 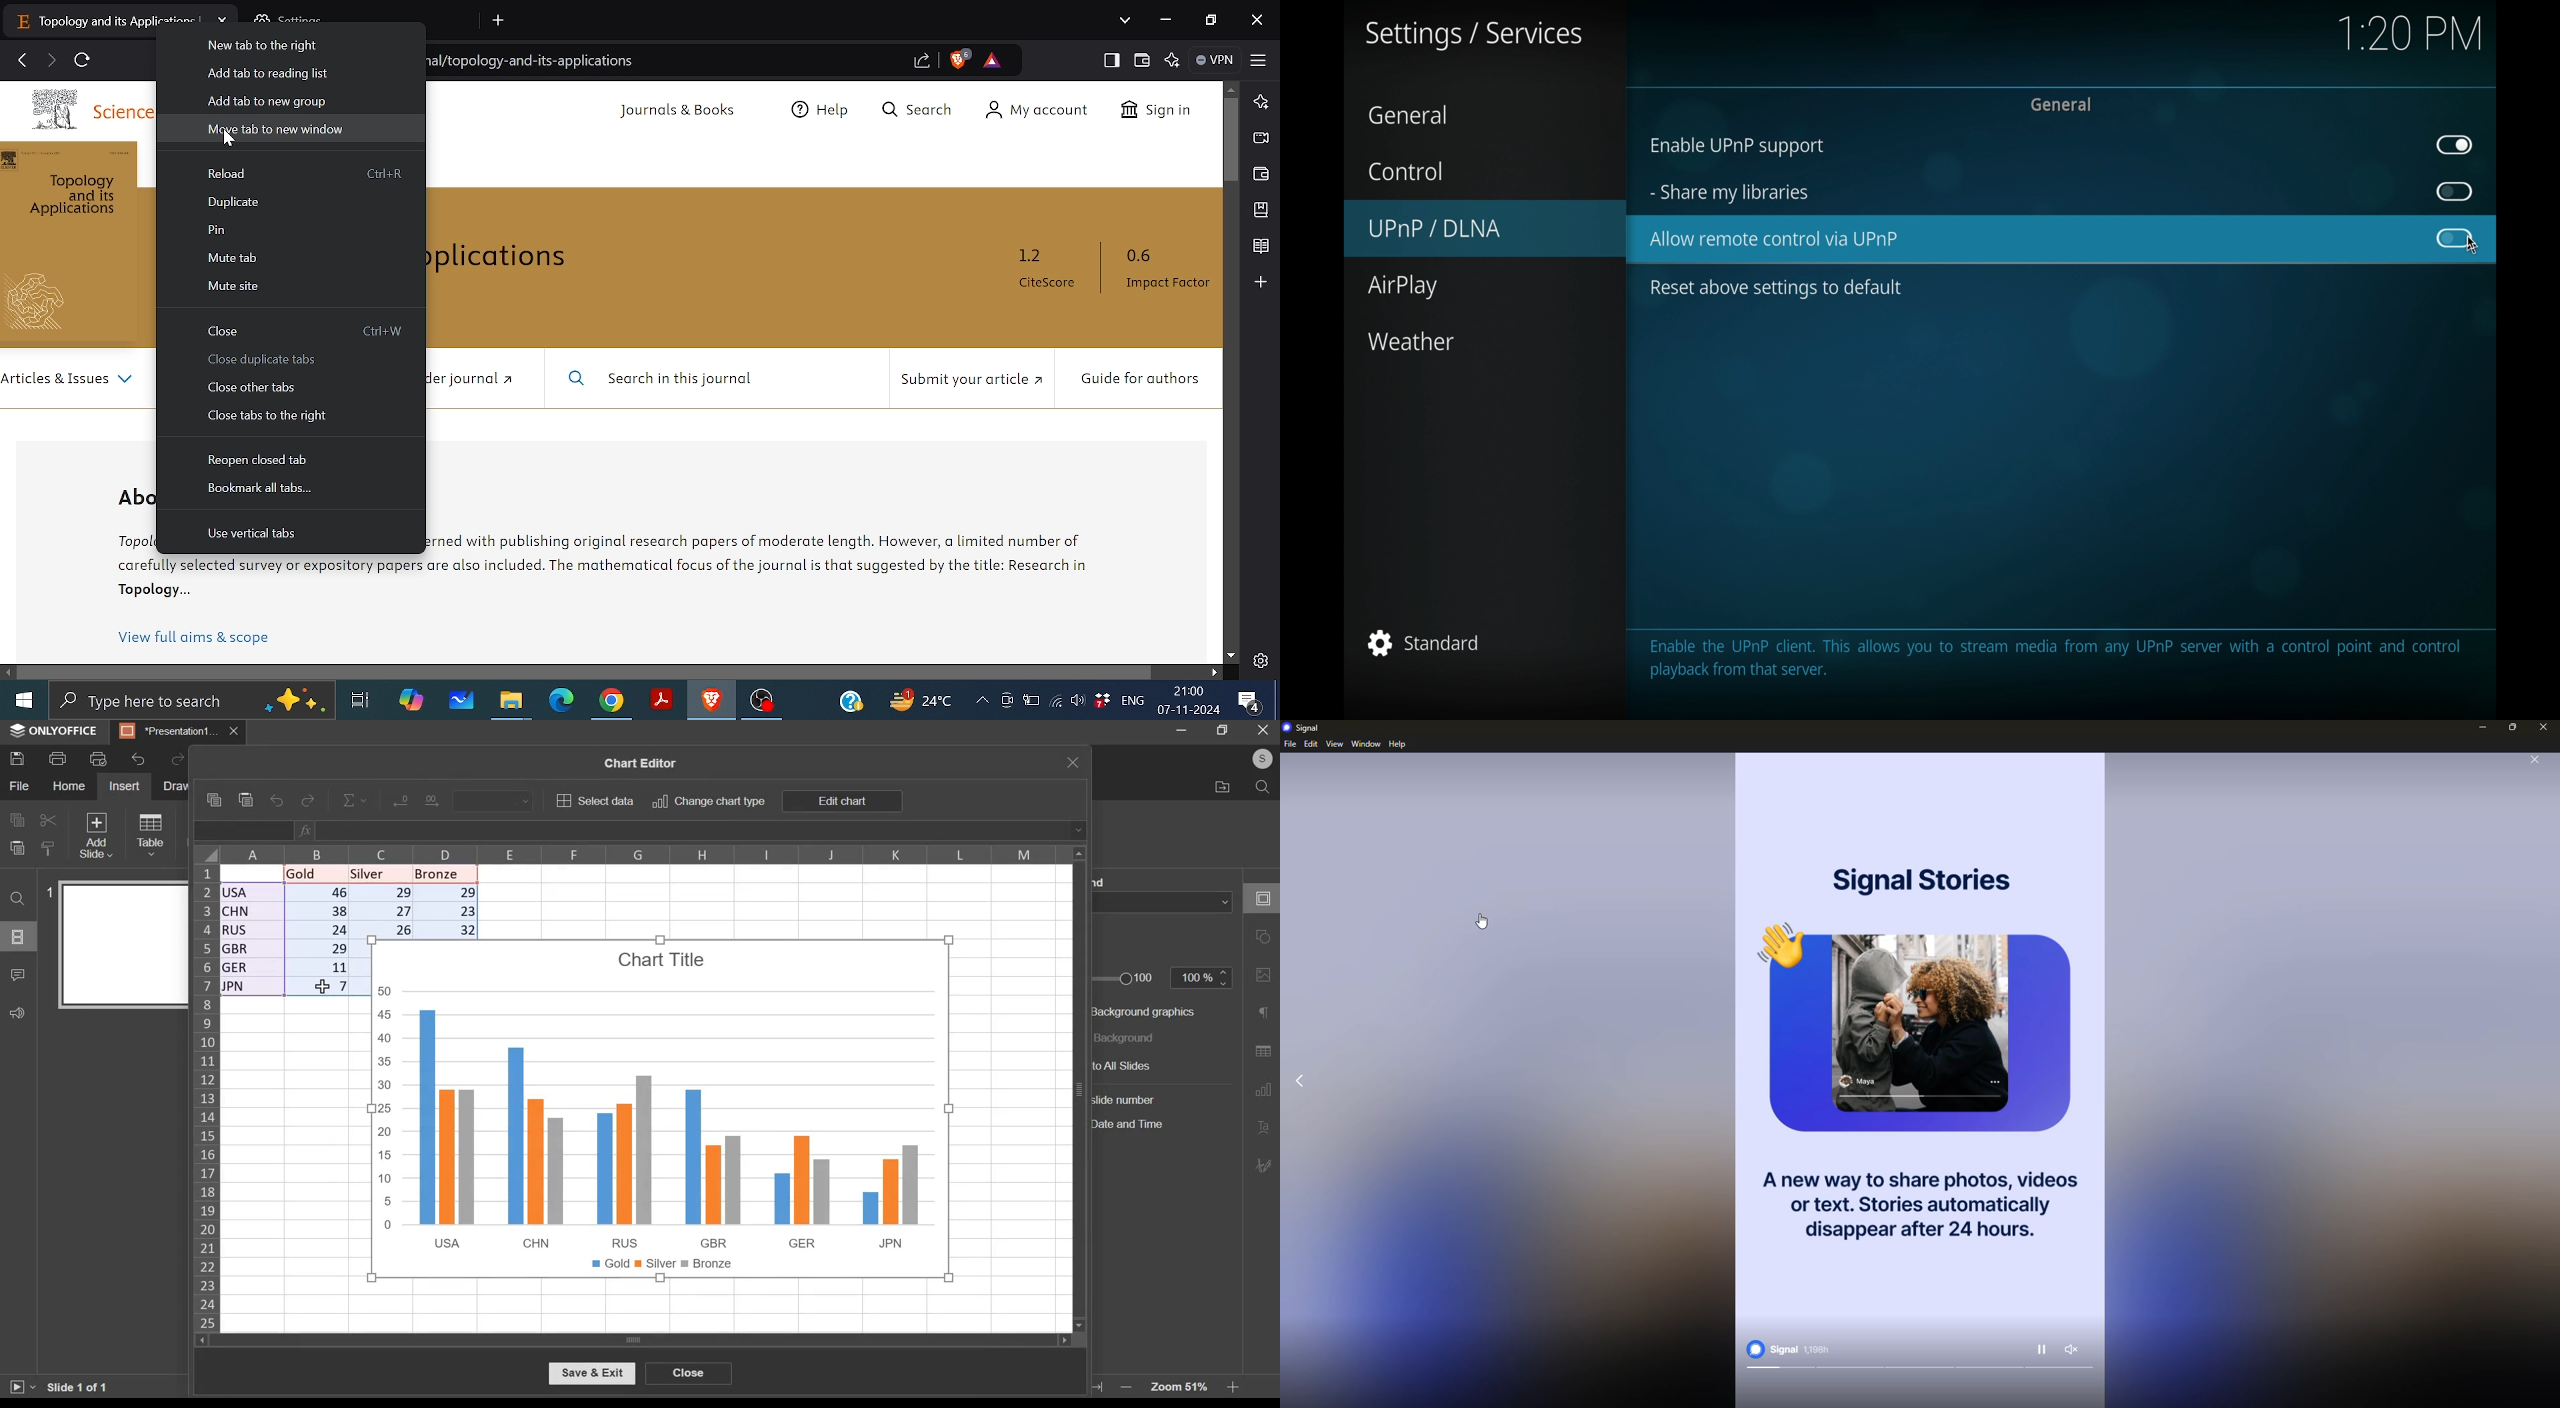 I want to click on text art settings, so click(x=1261, y=1129).